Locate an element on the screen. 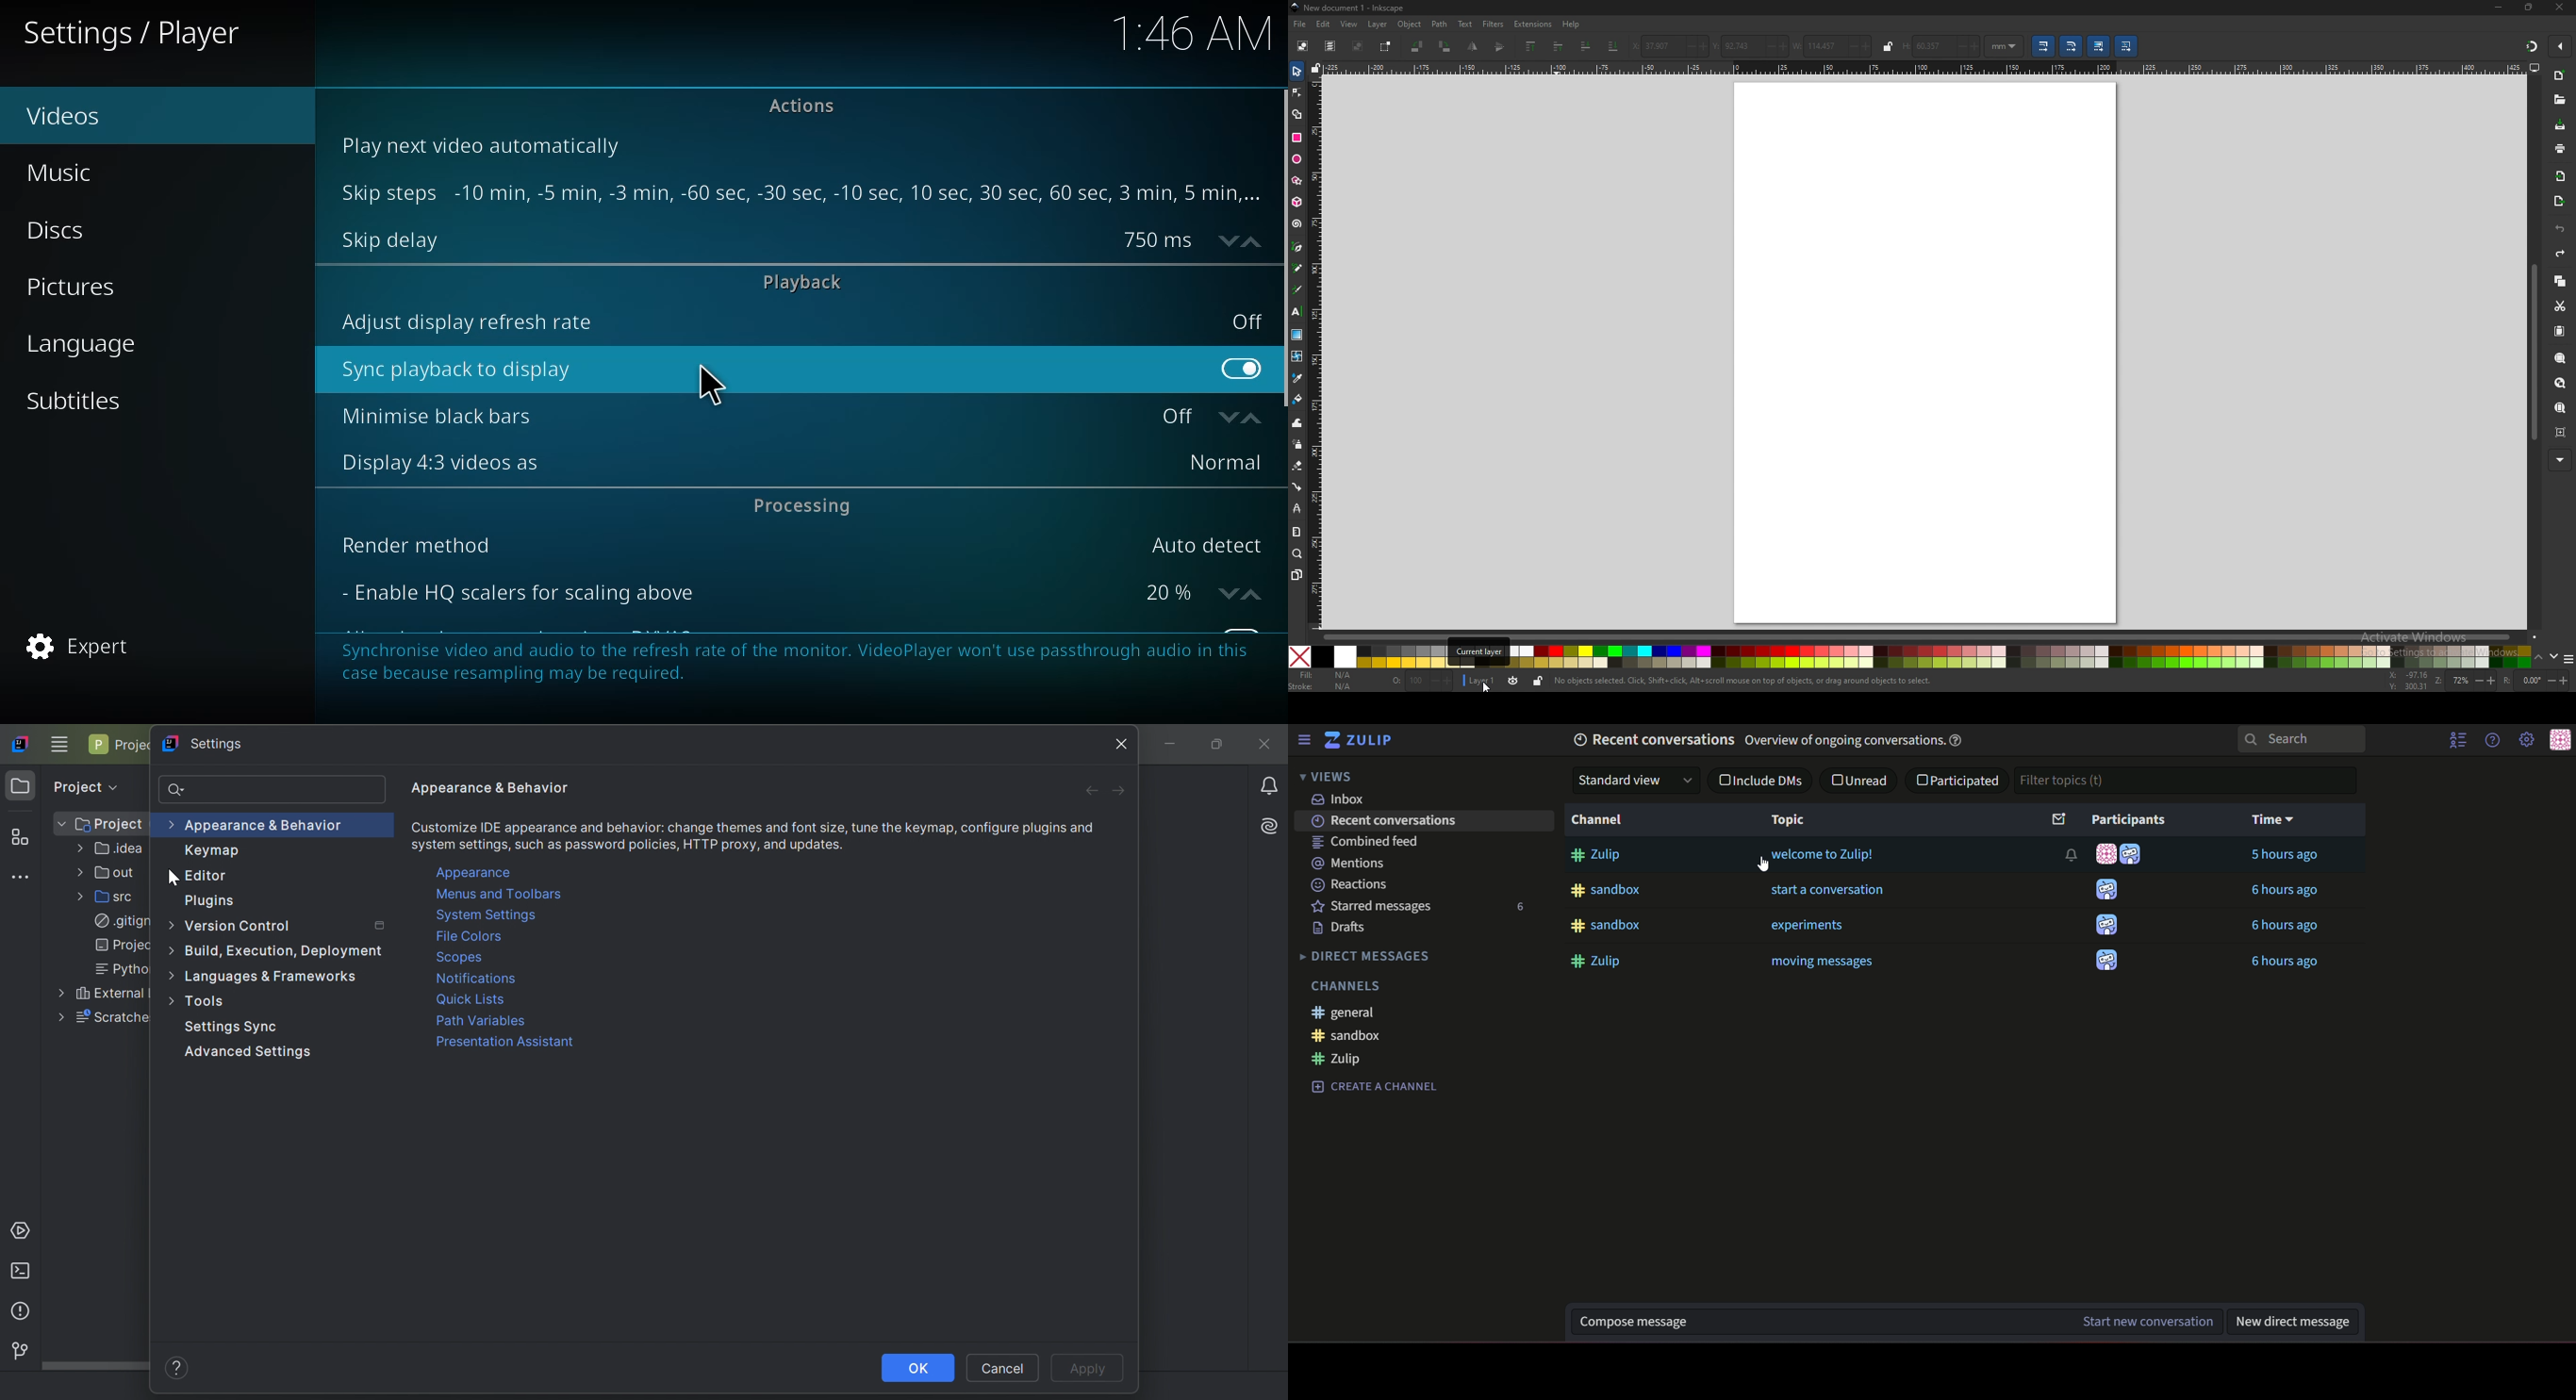  6 is located at coordinates (1523, 912).